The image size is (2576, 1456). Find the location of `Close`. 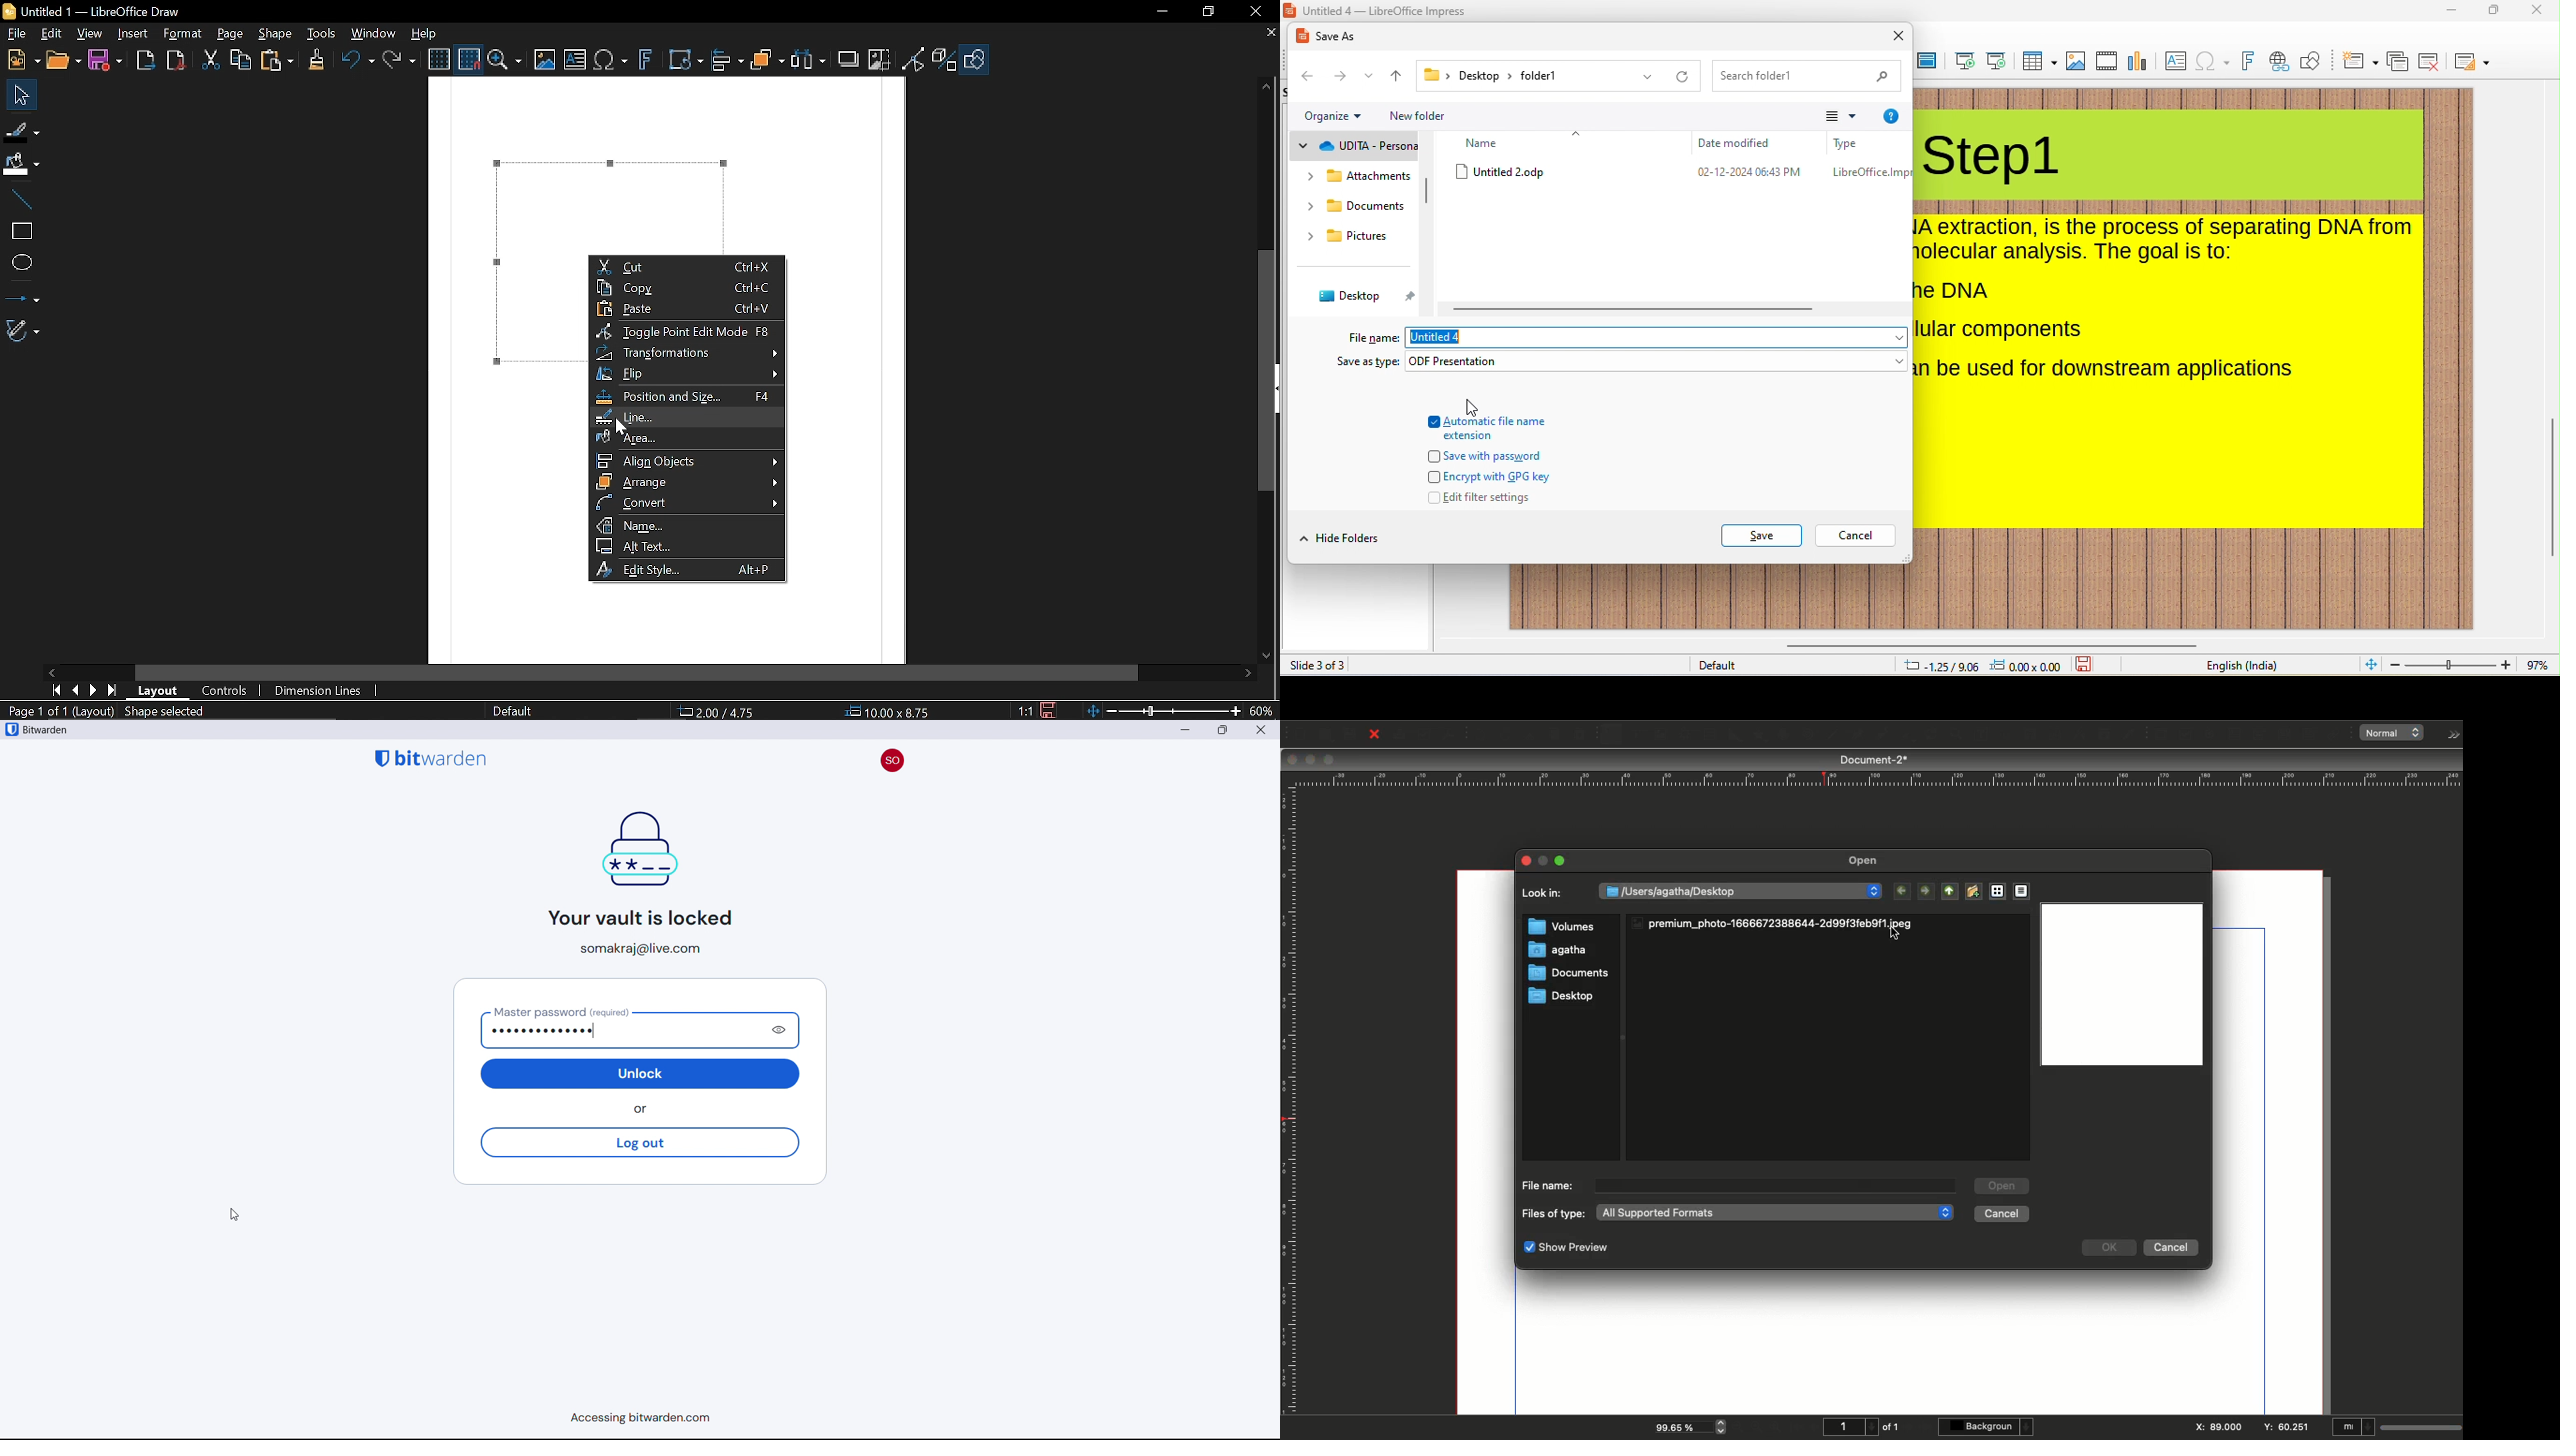

Close is located at coordinates (1375, 735).